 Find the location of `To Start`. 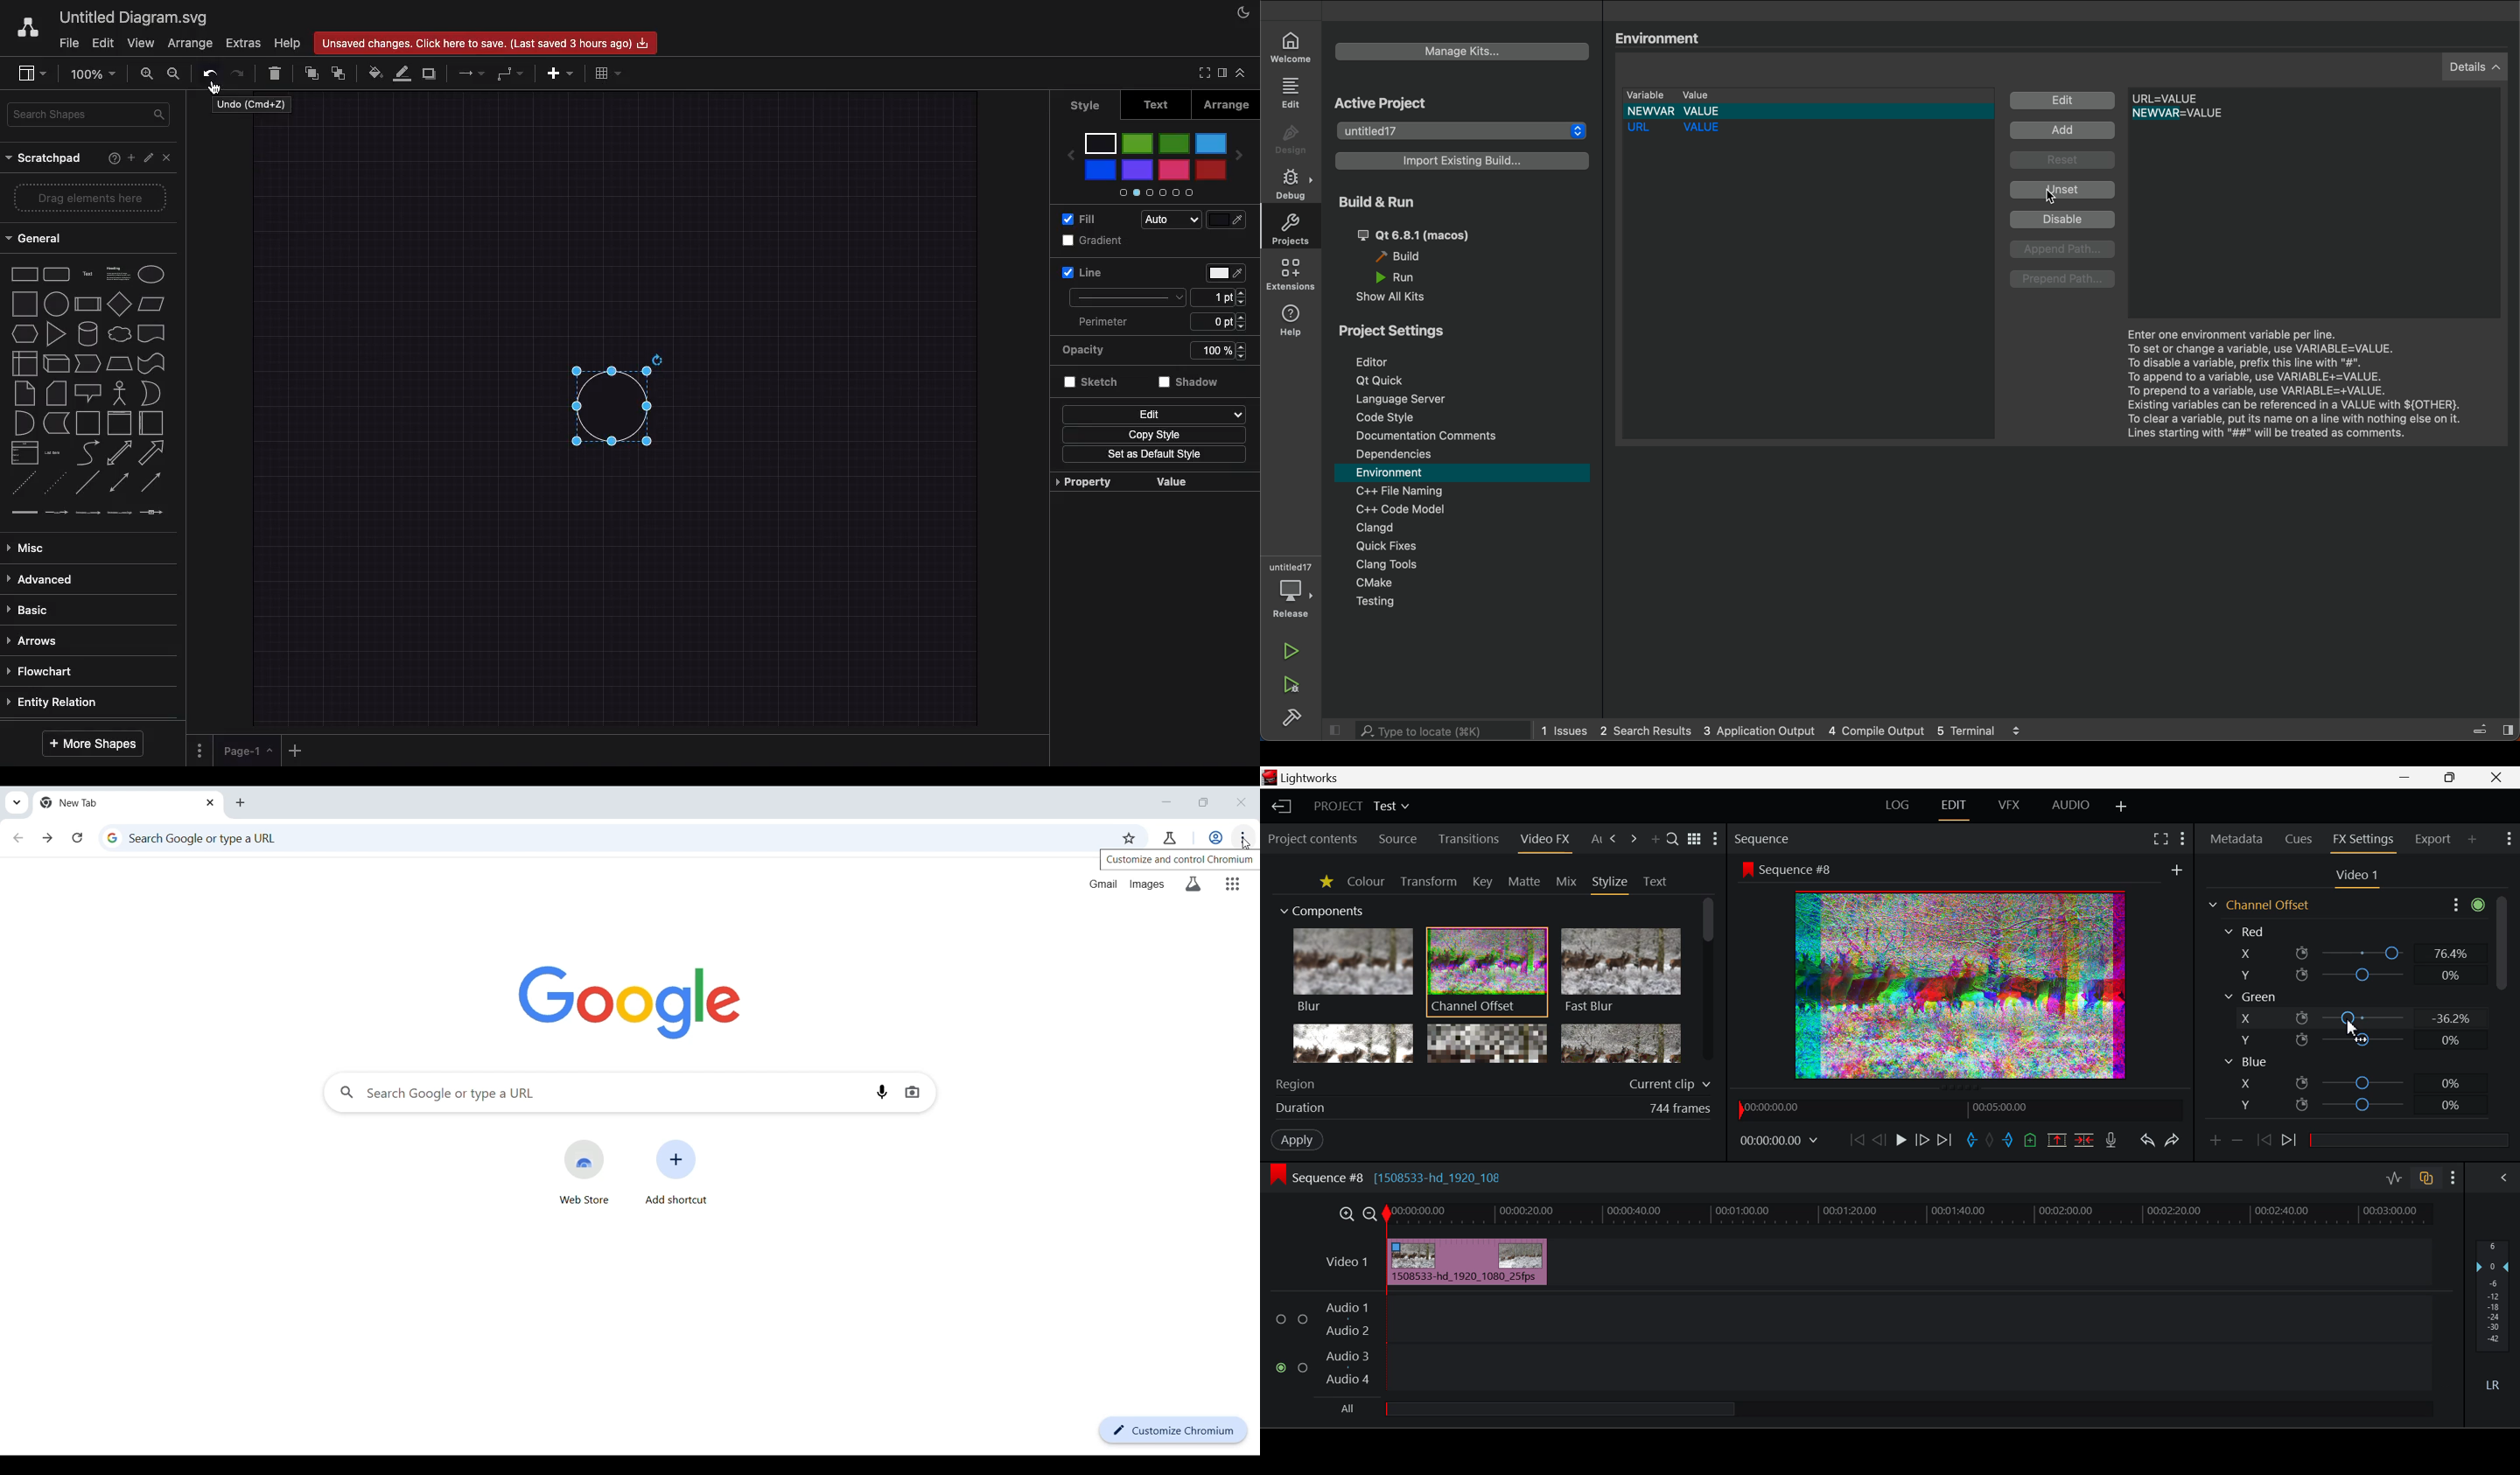

To Start is located at coordinates (1857, 1139).